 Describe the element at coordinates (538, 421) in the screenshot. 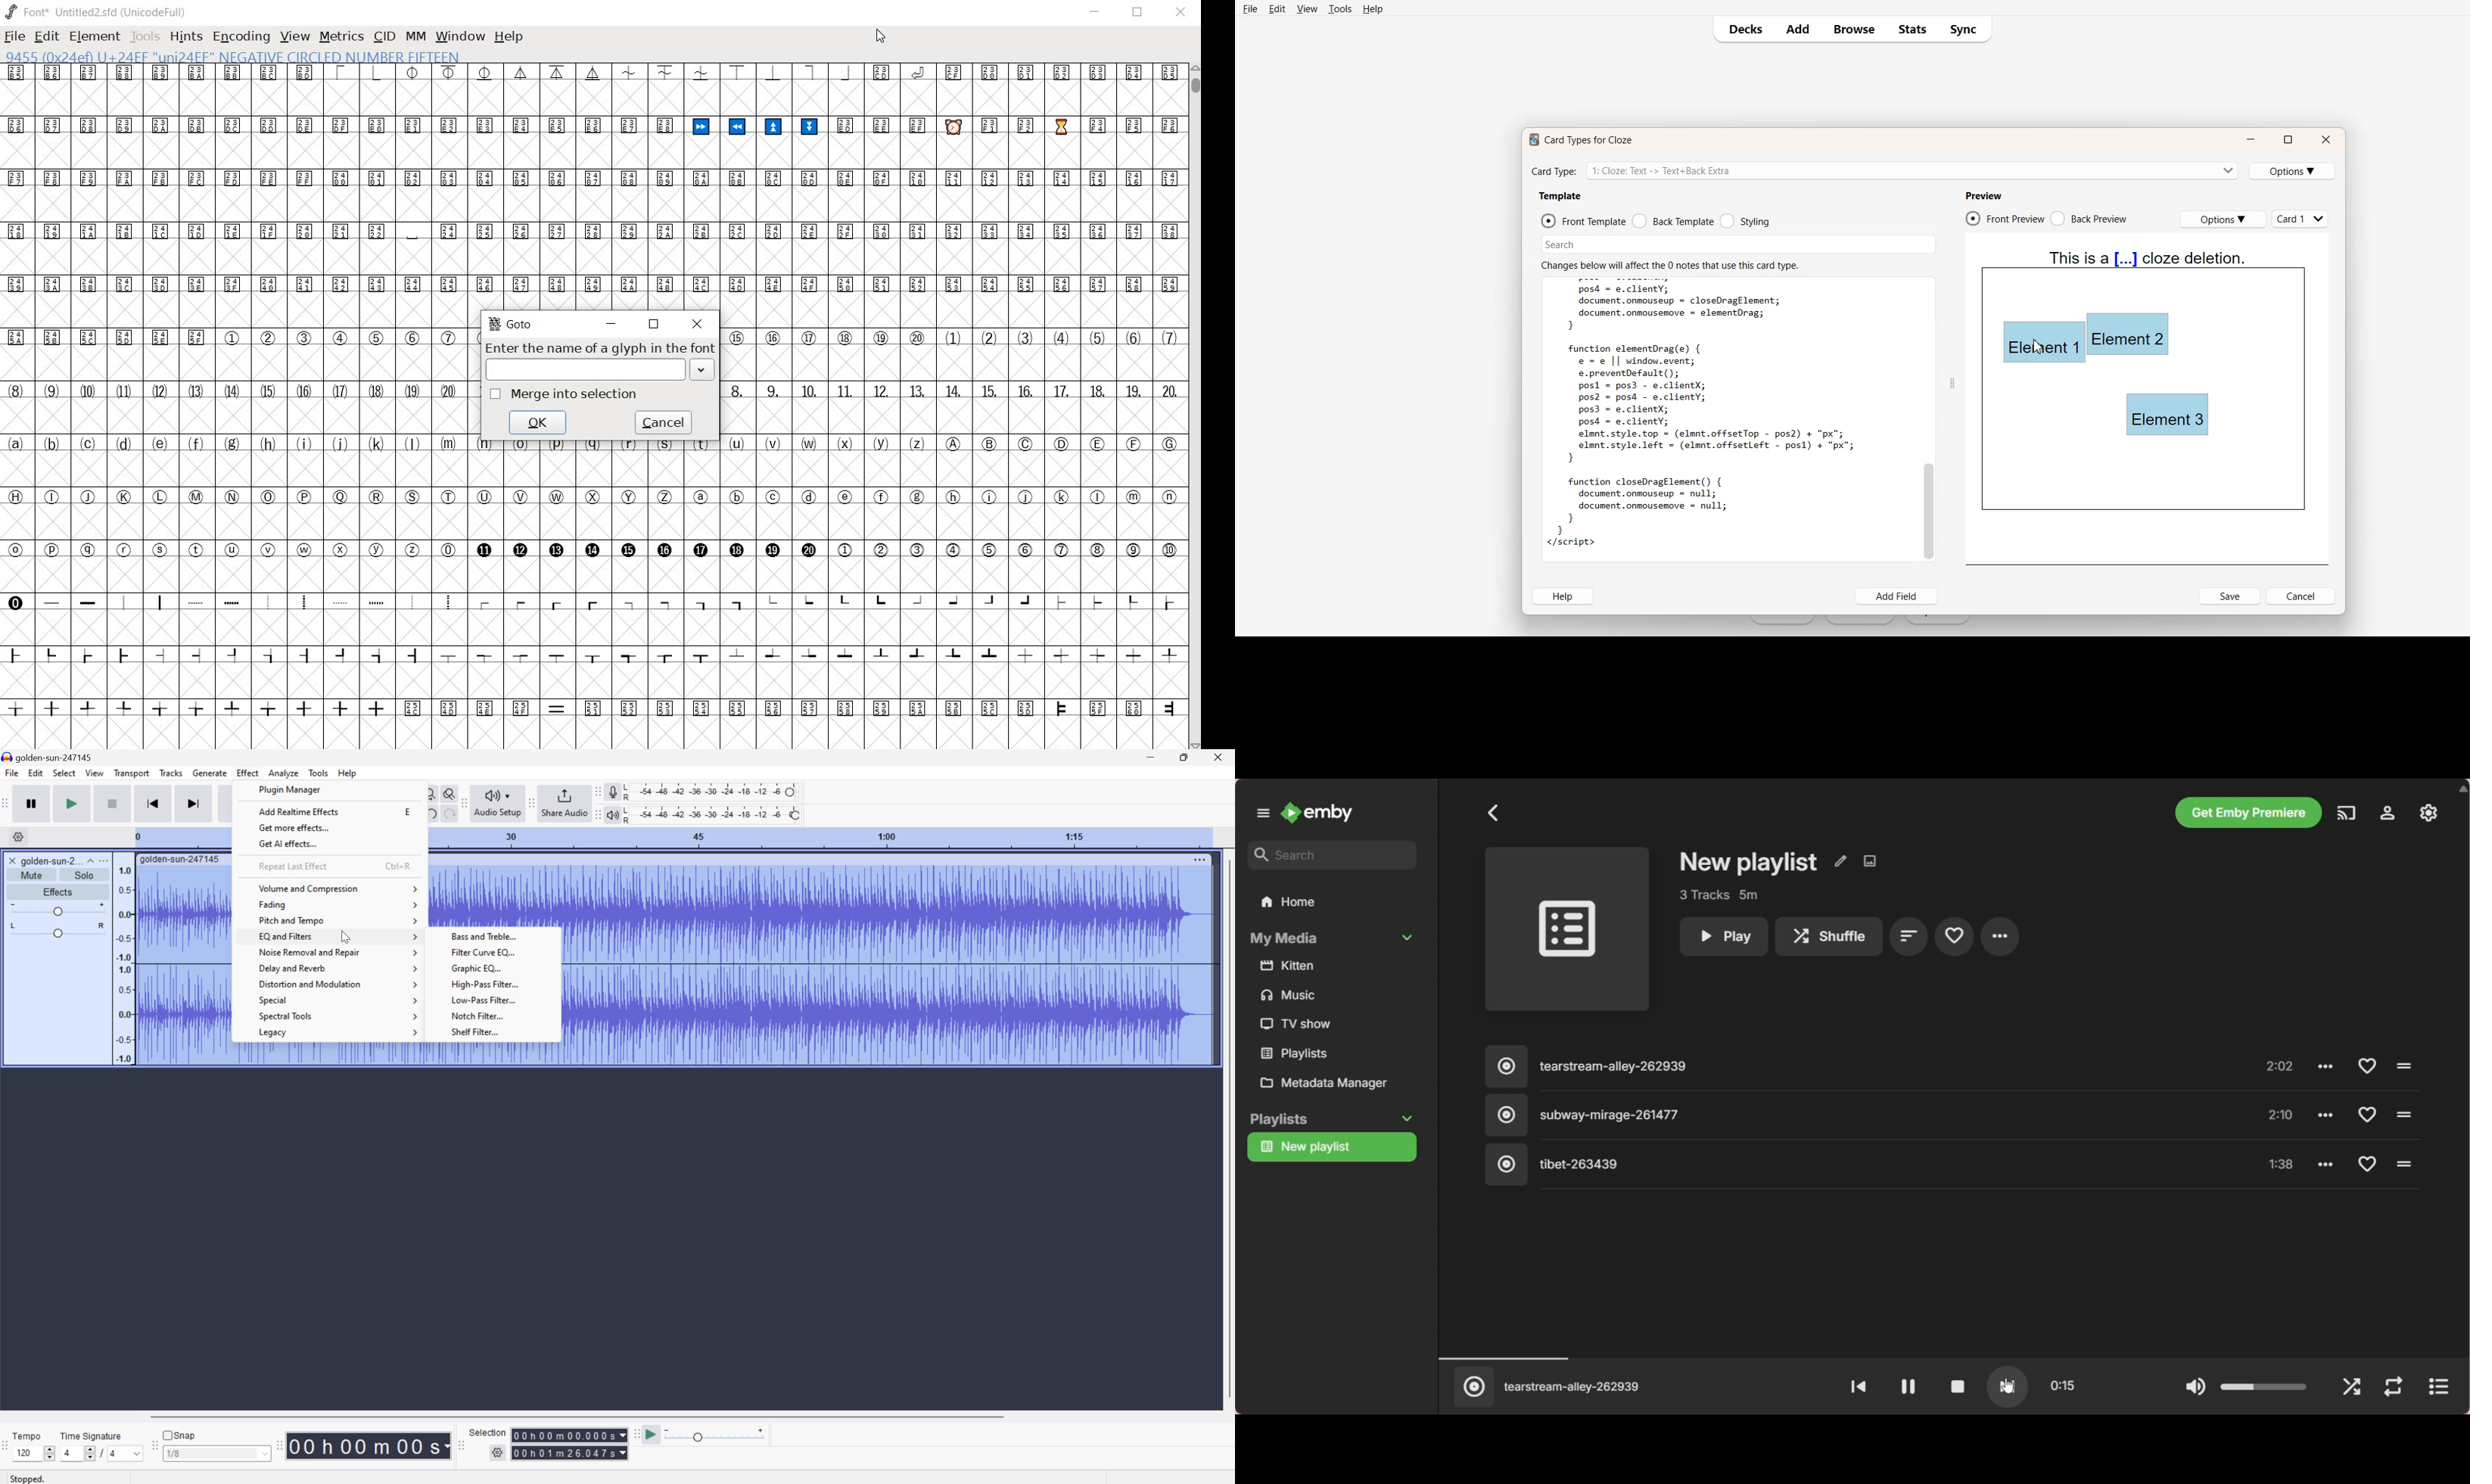

I see `ok` at that location.